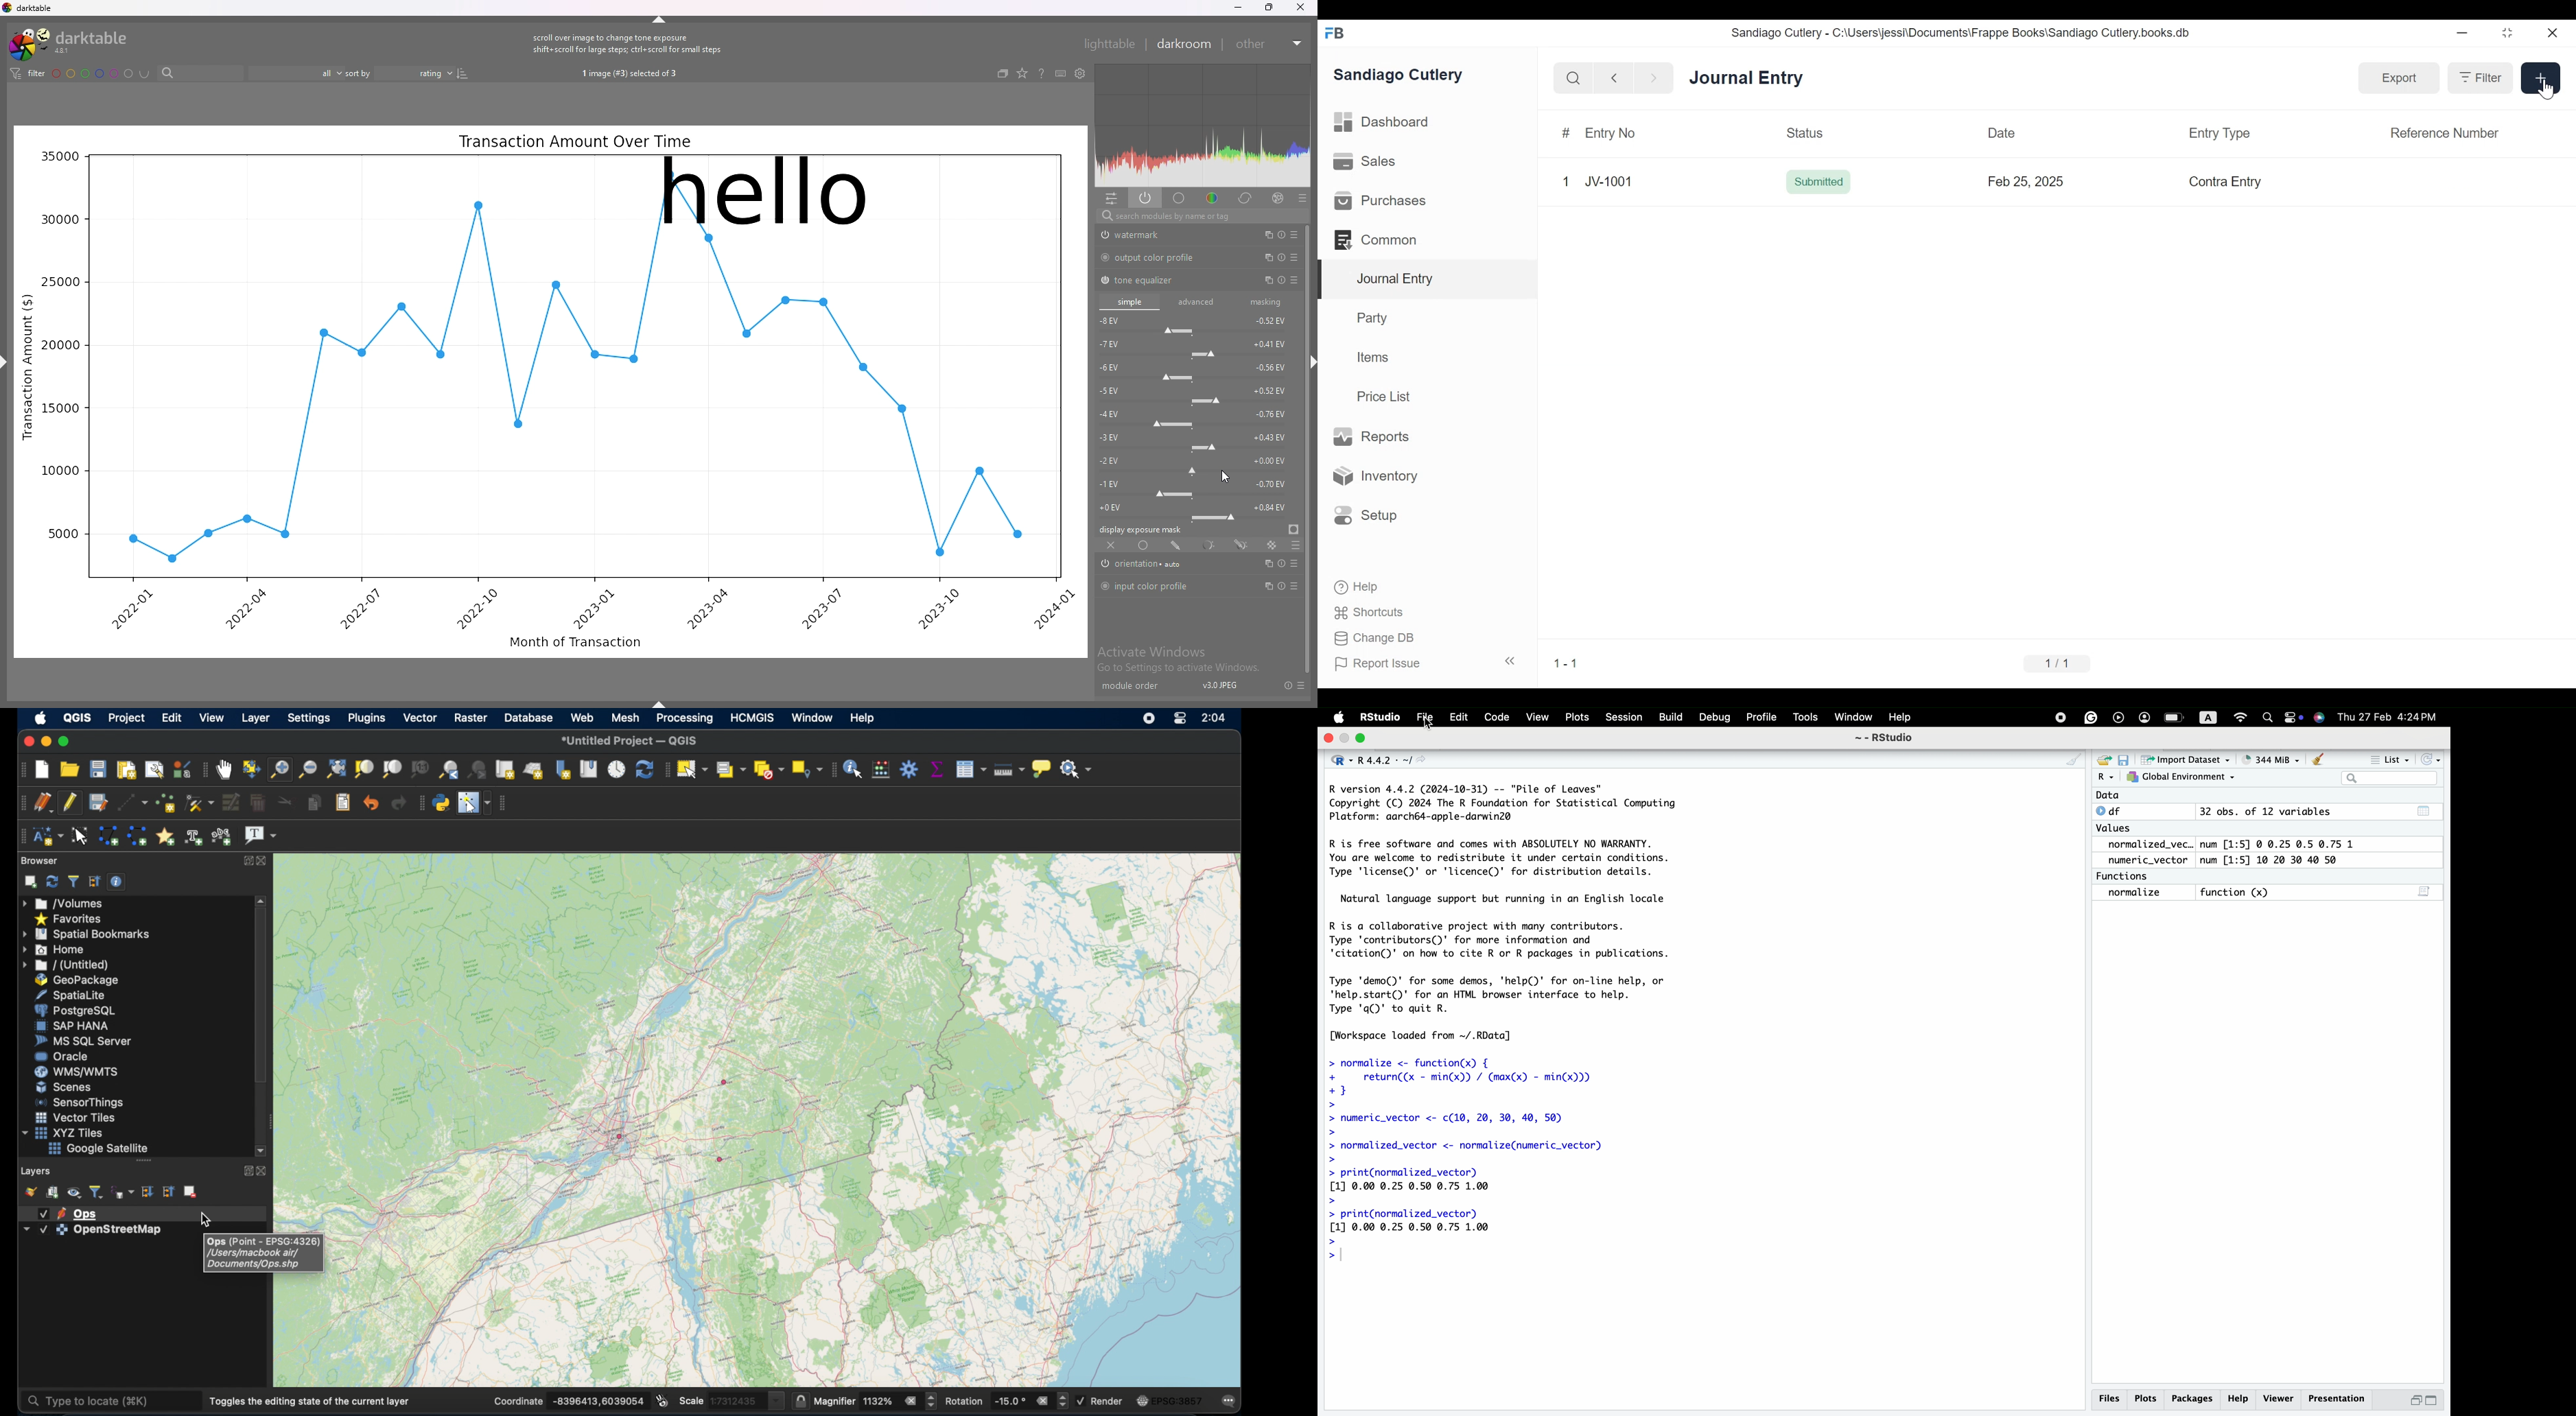 The width and height of the screenshot is (2576, 1428). I want to click on Code, so click(1496, 718).